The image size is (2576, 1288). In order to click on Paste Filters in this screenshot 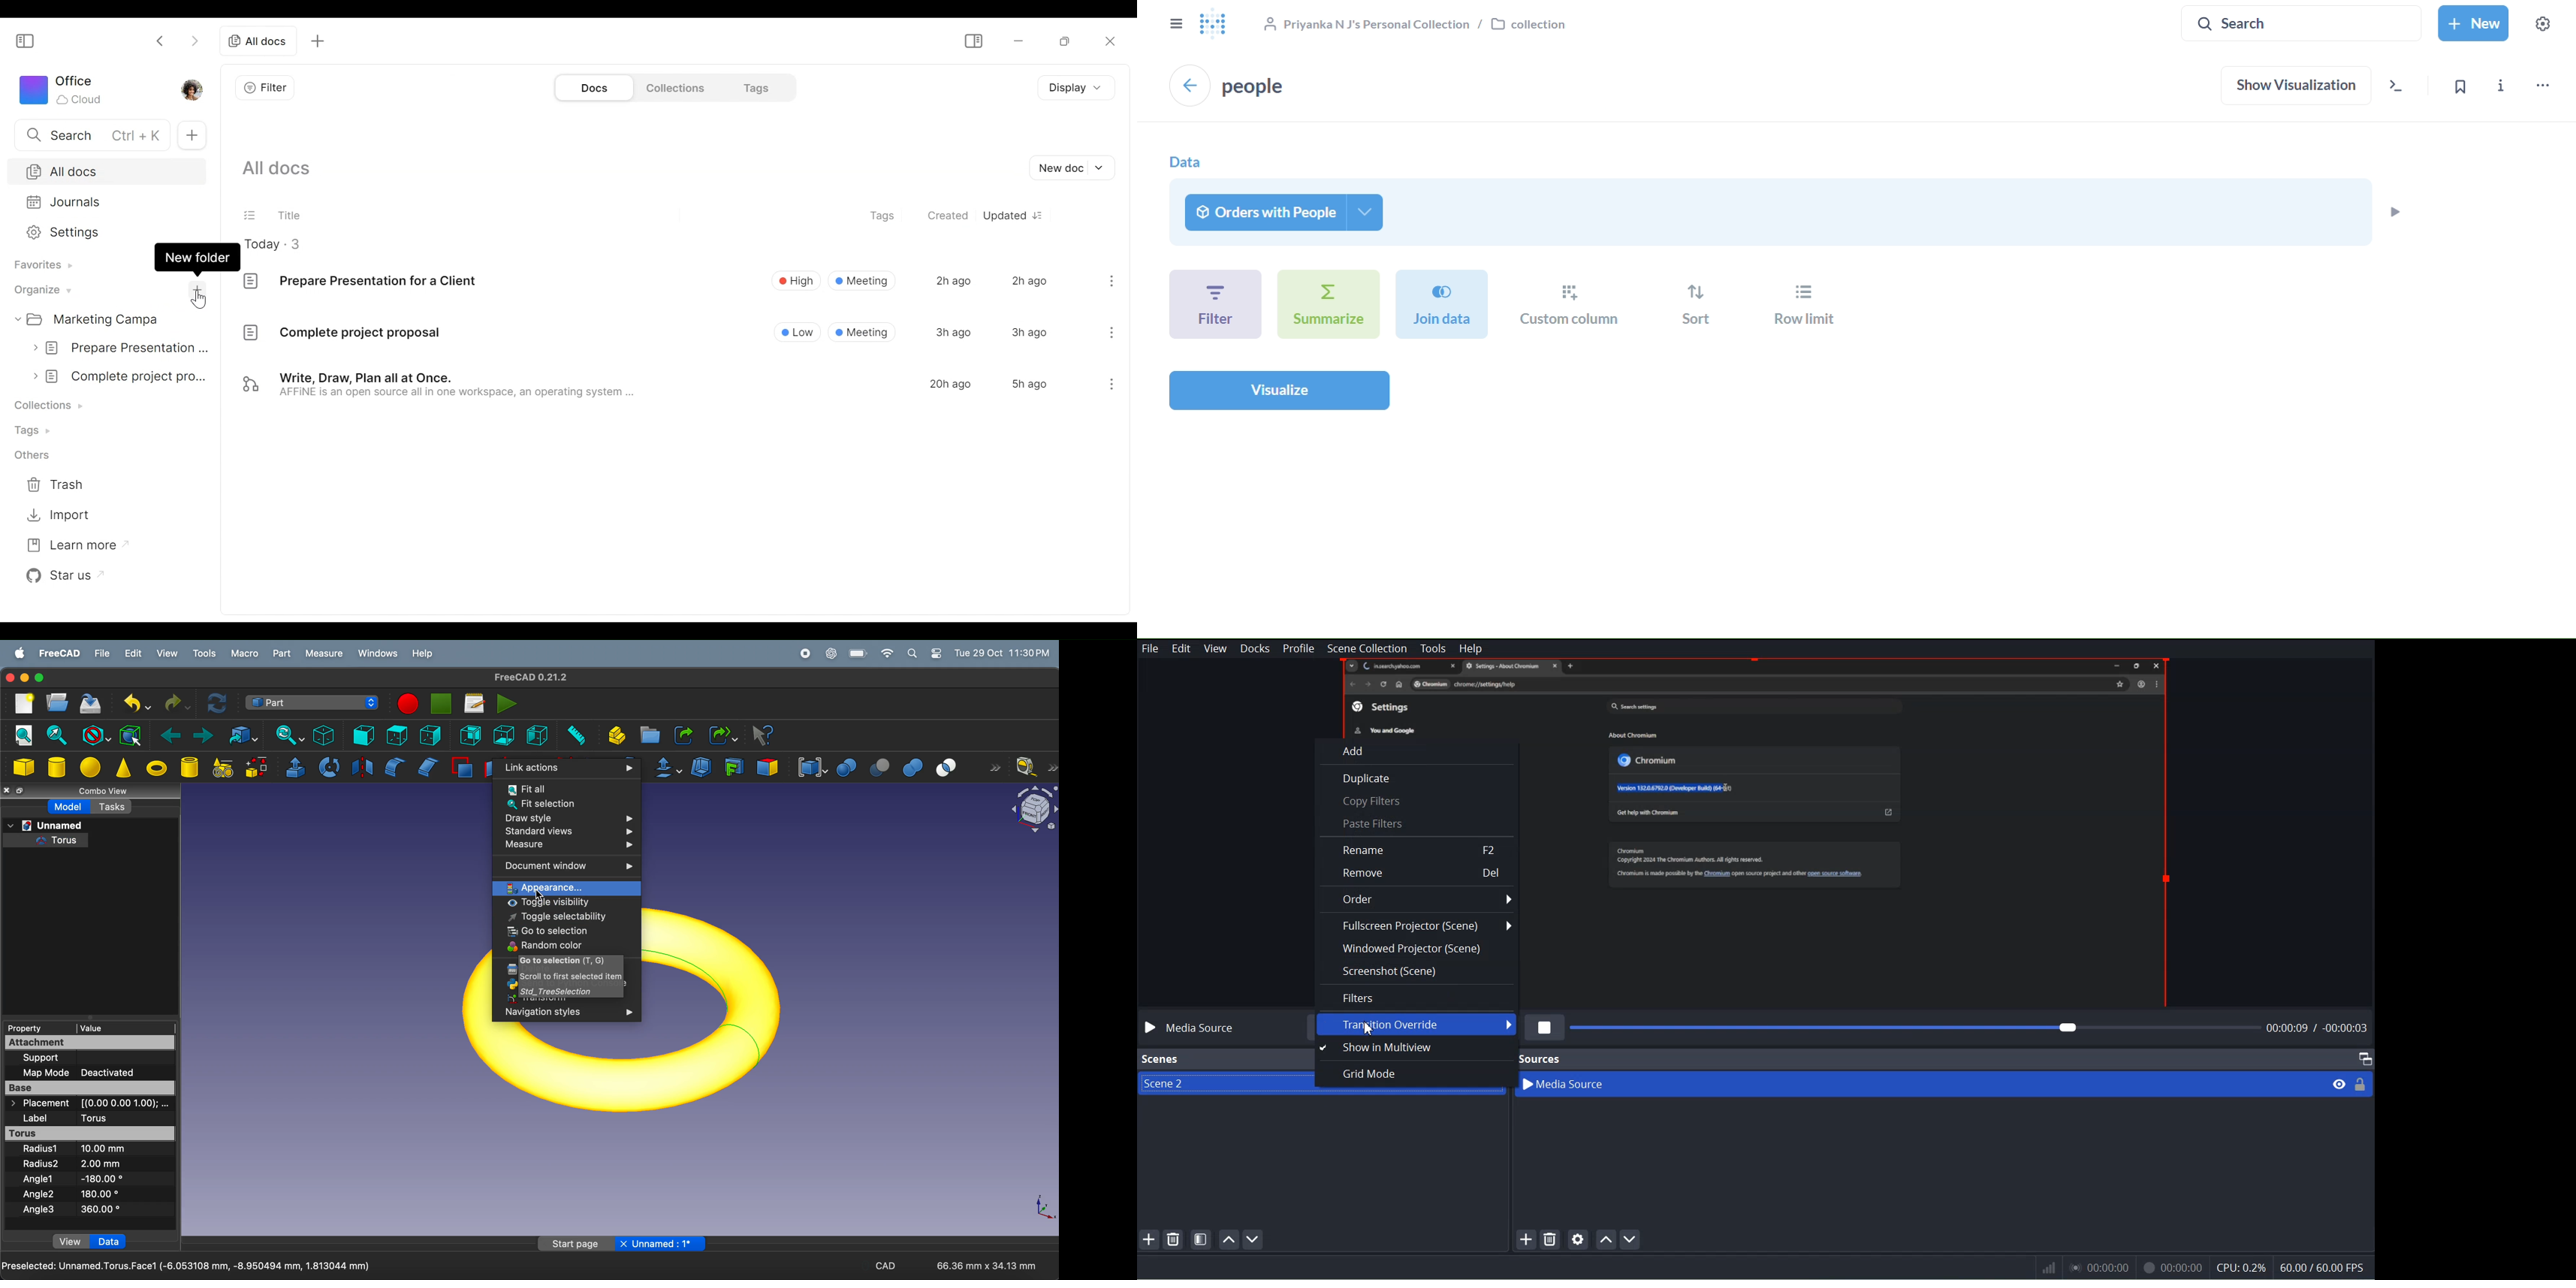, I will do `click(1415, 824)`.